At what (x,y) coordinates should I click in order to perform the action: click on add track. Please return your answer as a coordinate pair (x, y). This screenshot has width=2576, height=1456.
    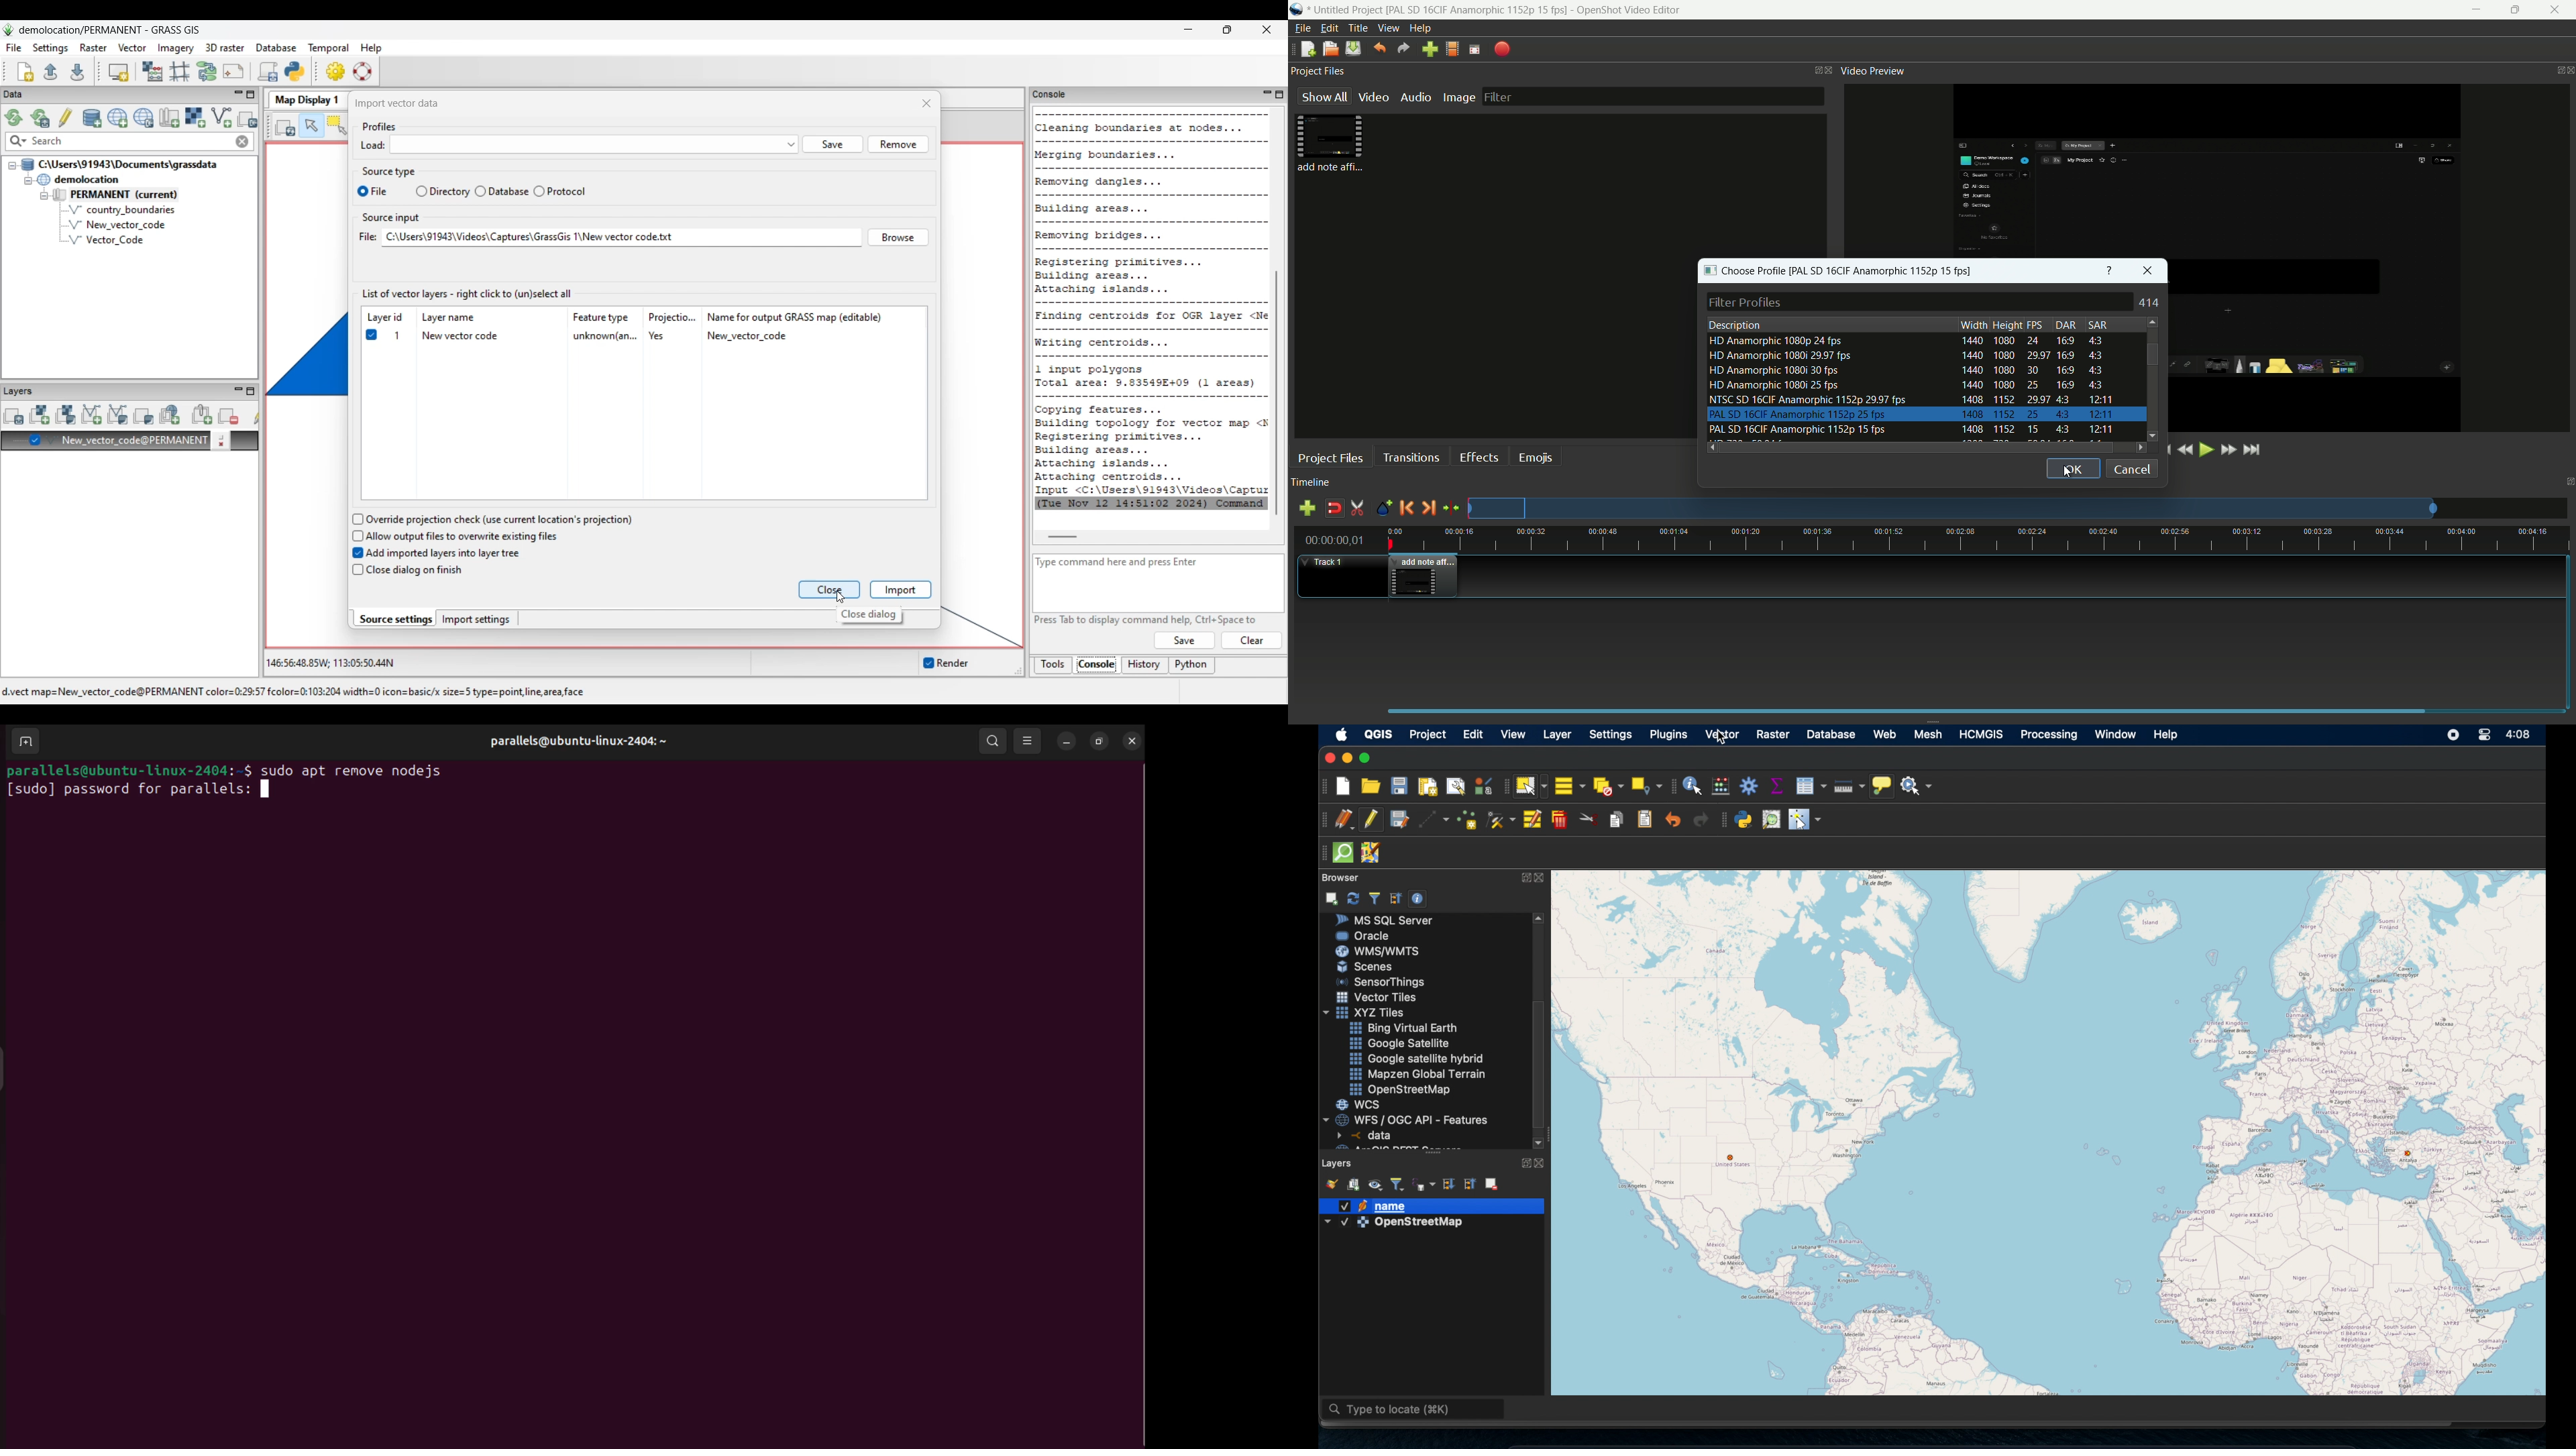
    Looking at the image, I should click on (1305, 508).